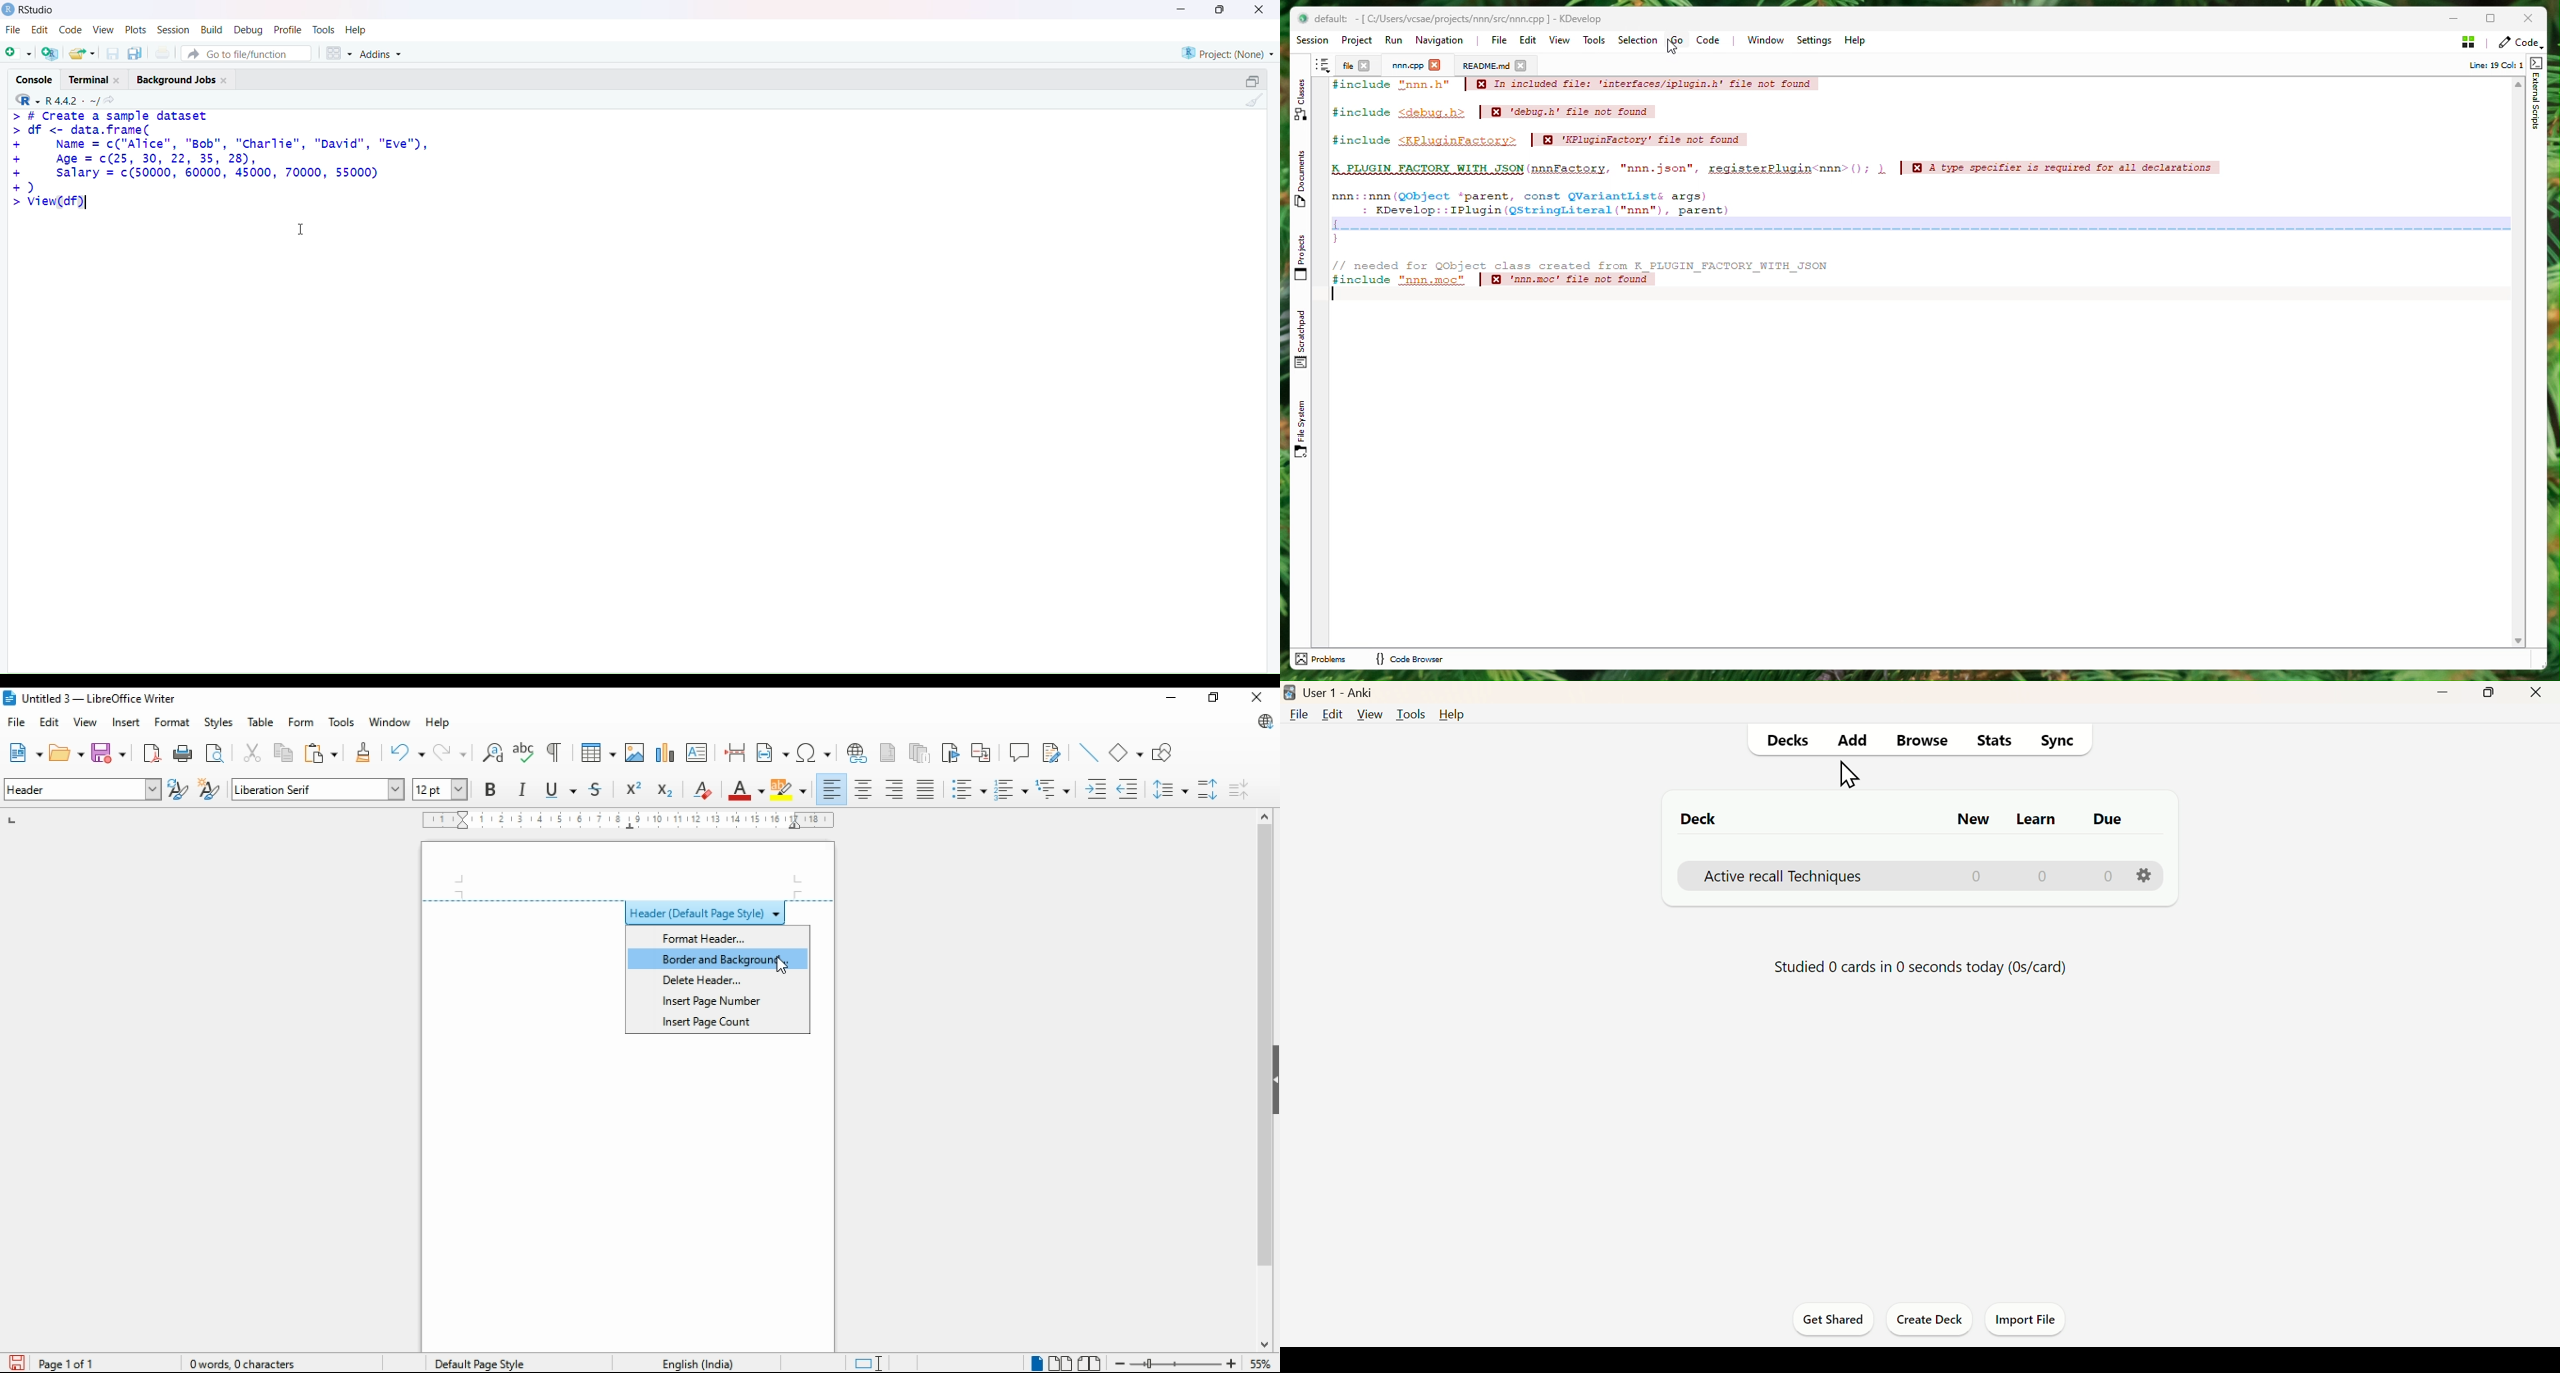  Describe the element at coordinates (83, 55) in the screenshot. I see `open an existing file` at that location.